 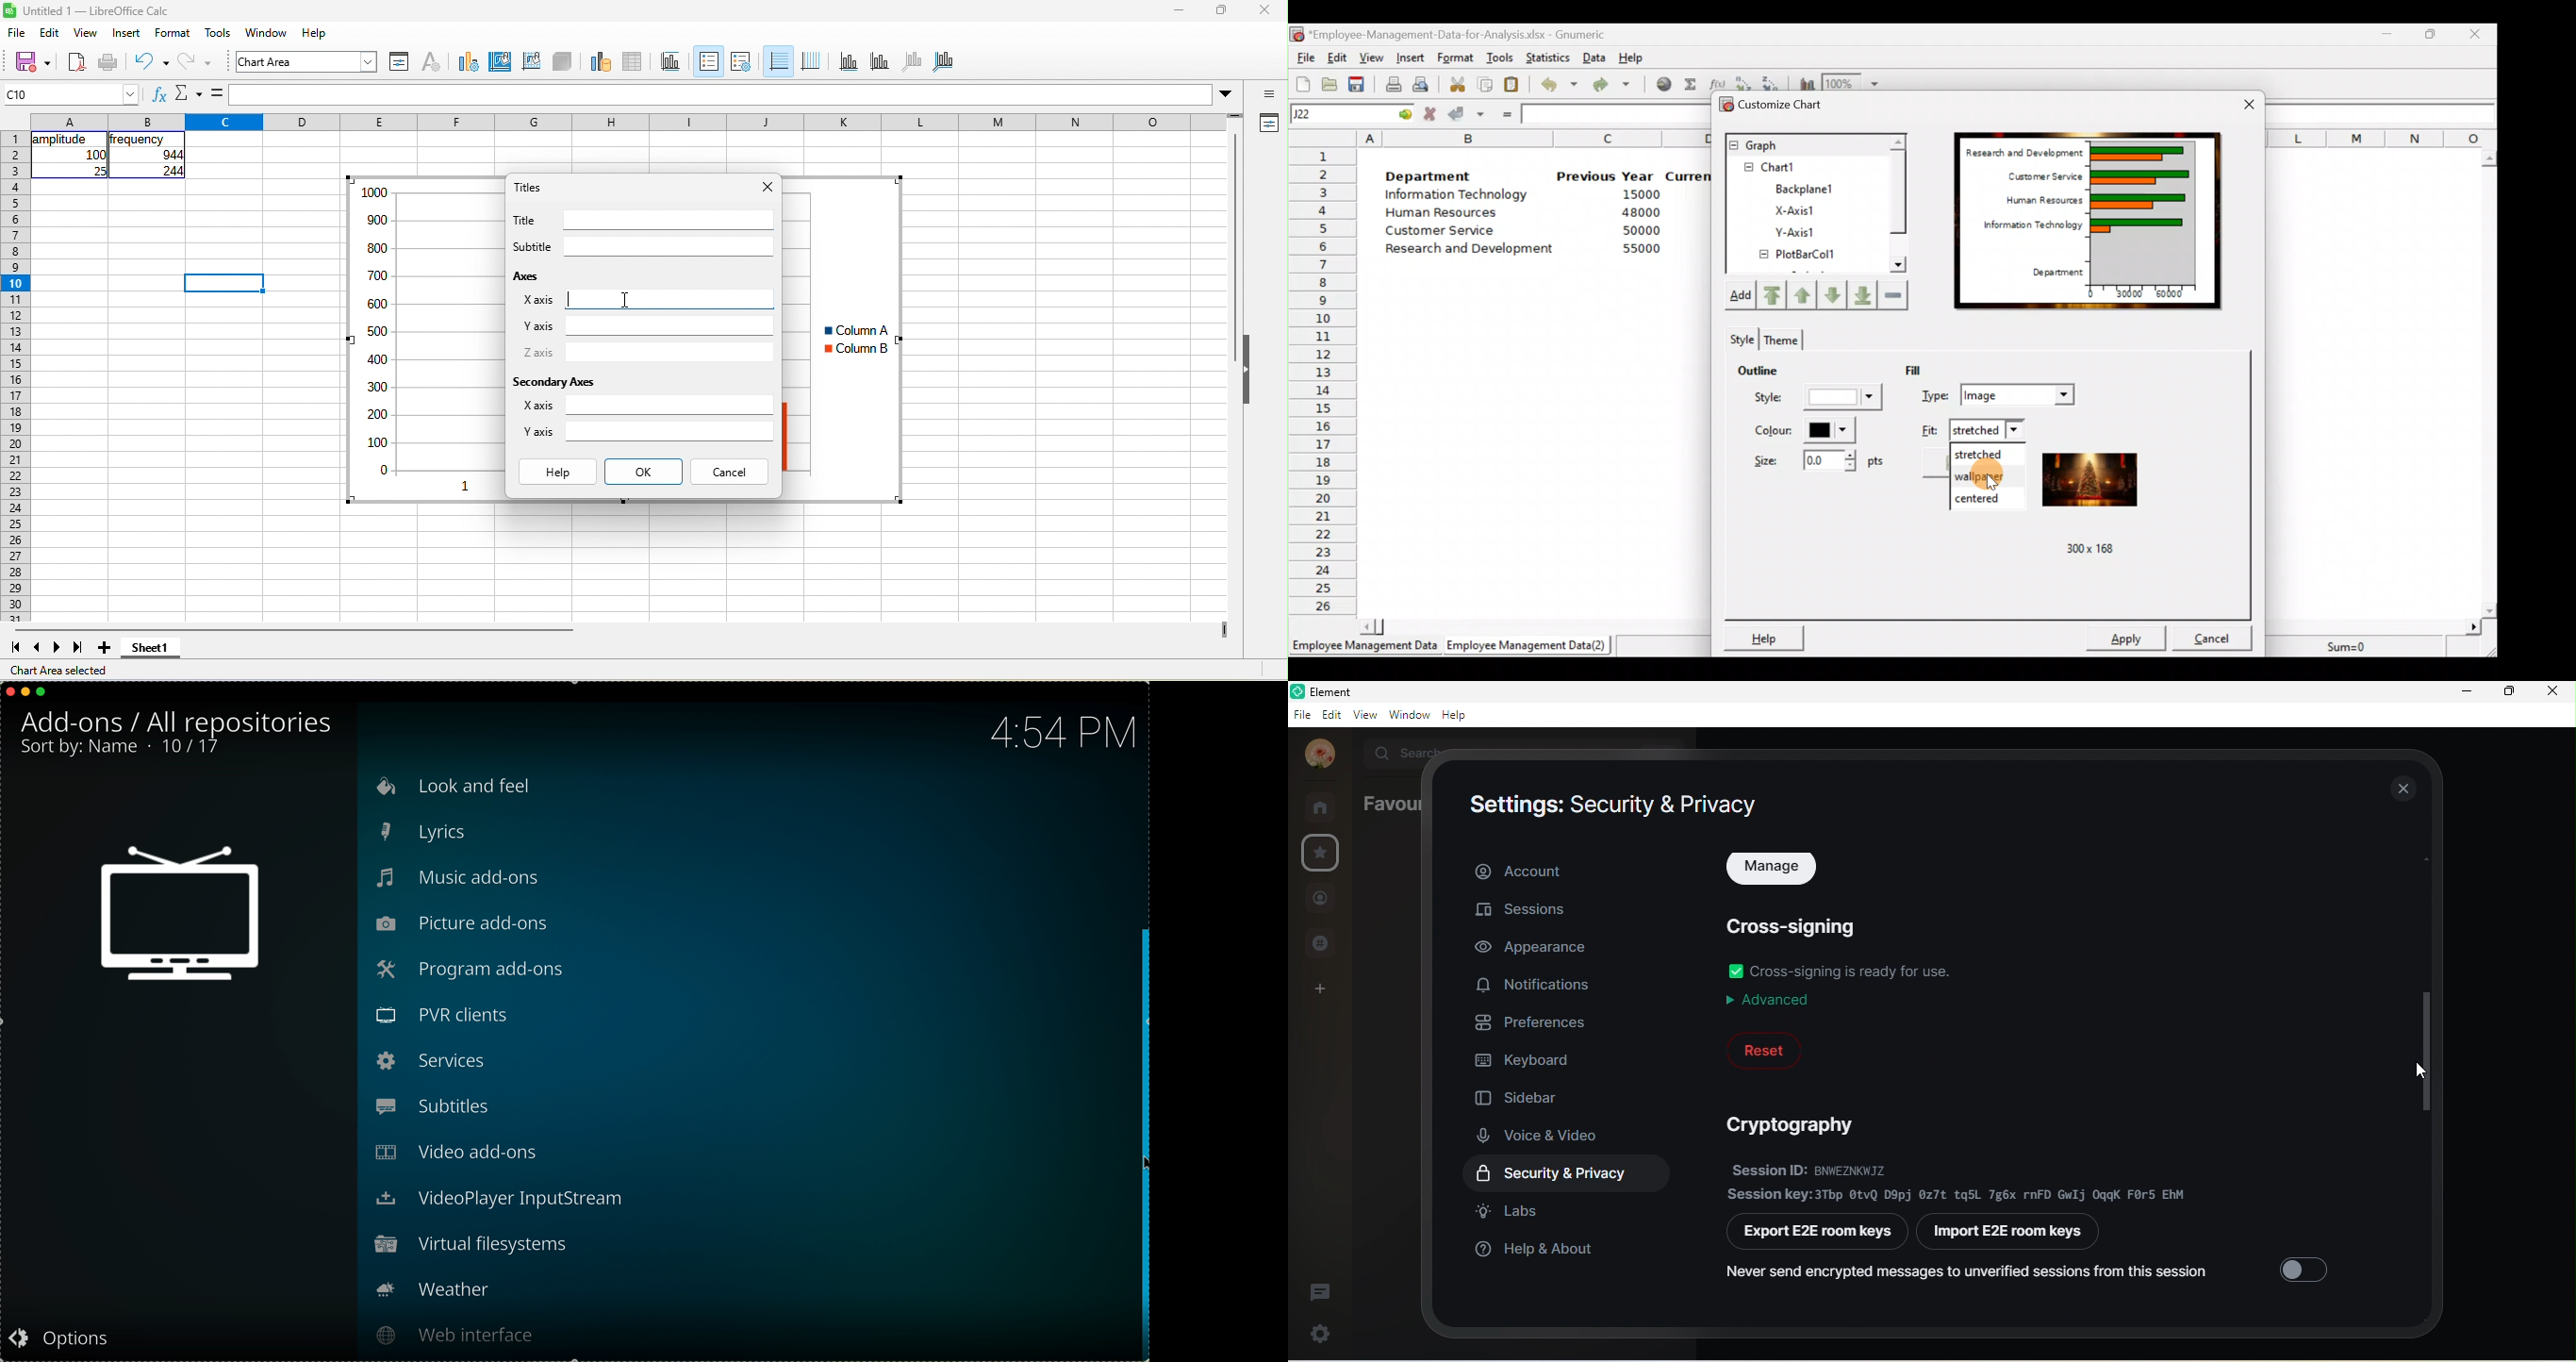 I want to click on fx, so click(x=160, y=93).